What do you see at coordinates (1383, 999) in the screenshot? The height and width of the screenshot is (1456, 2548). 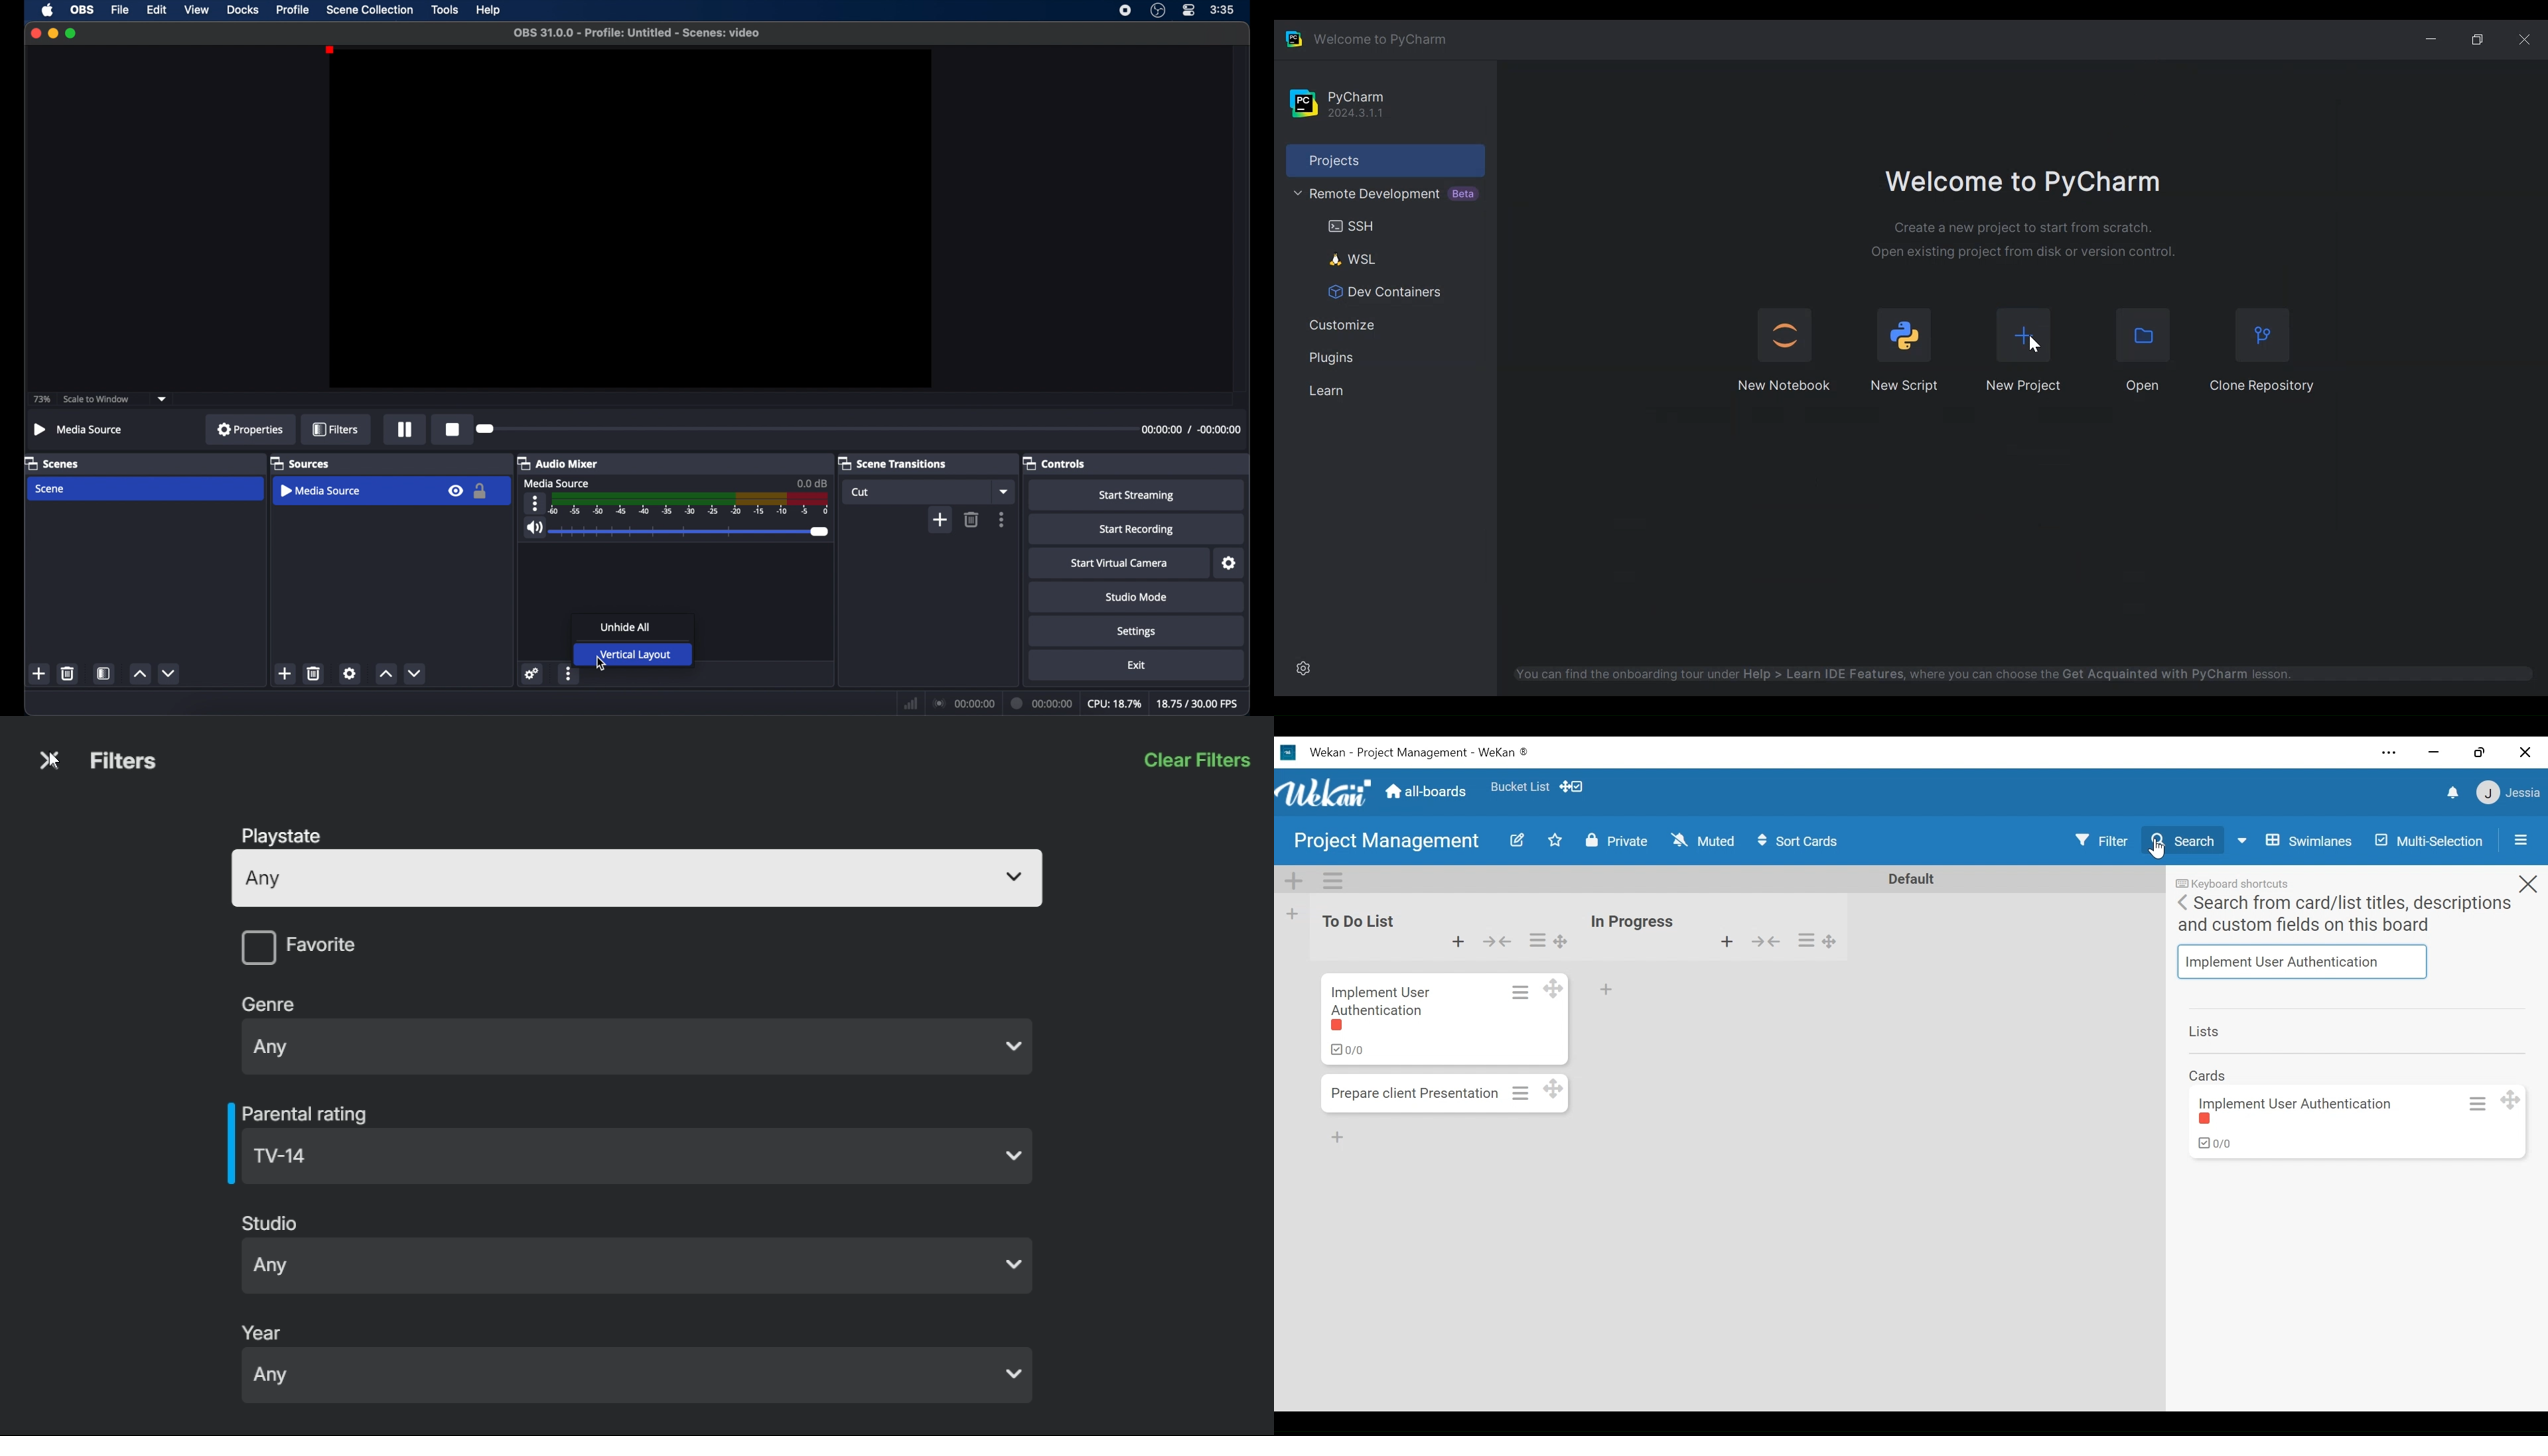 I see `Implement user authentication` at bounding box center [1383, 999].